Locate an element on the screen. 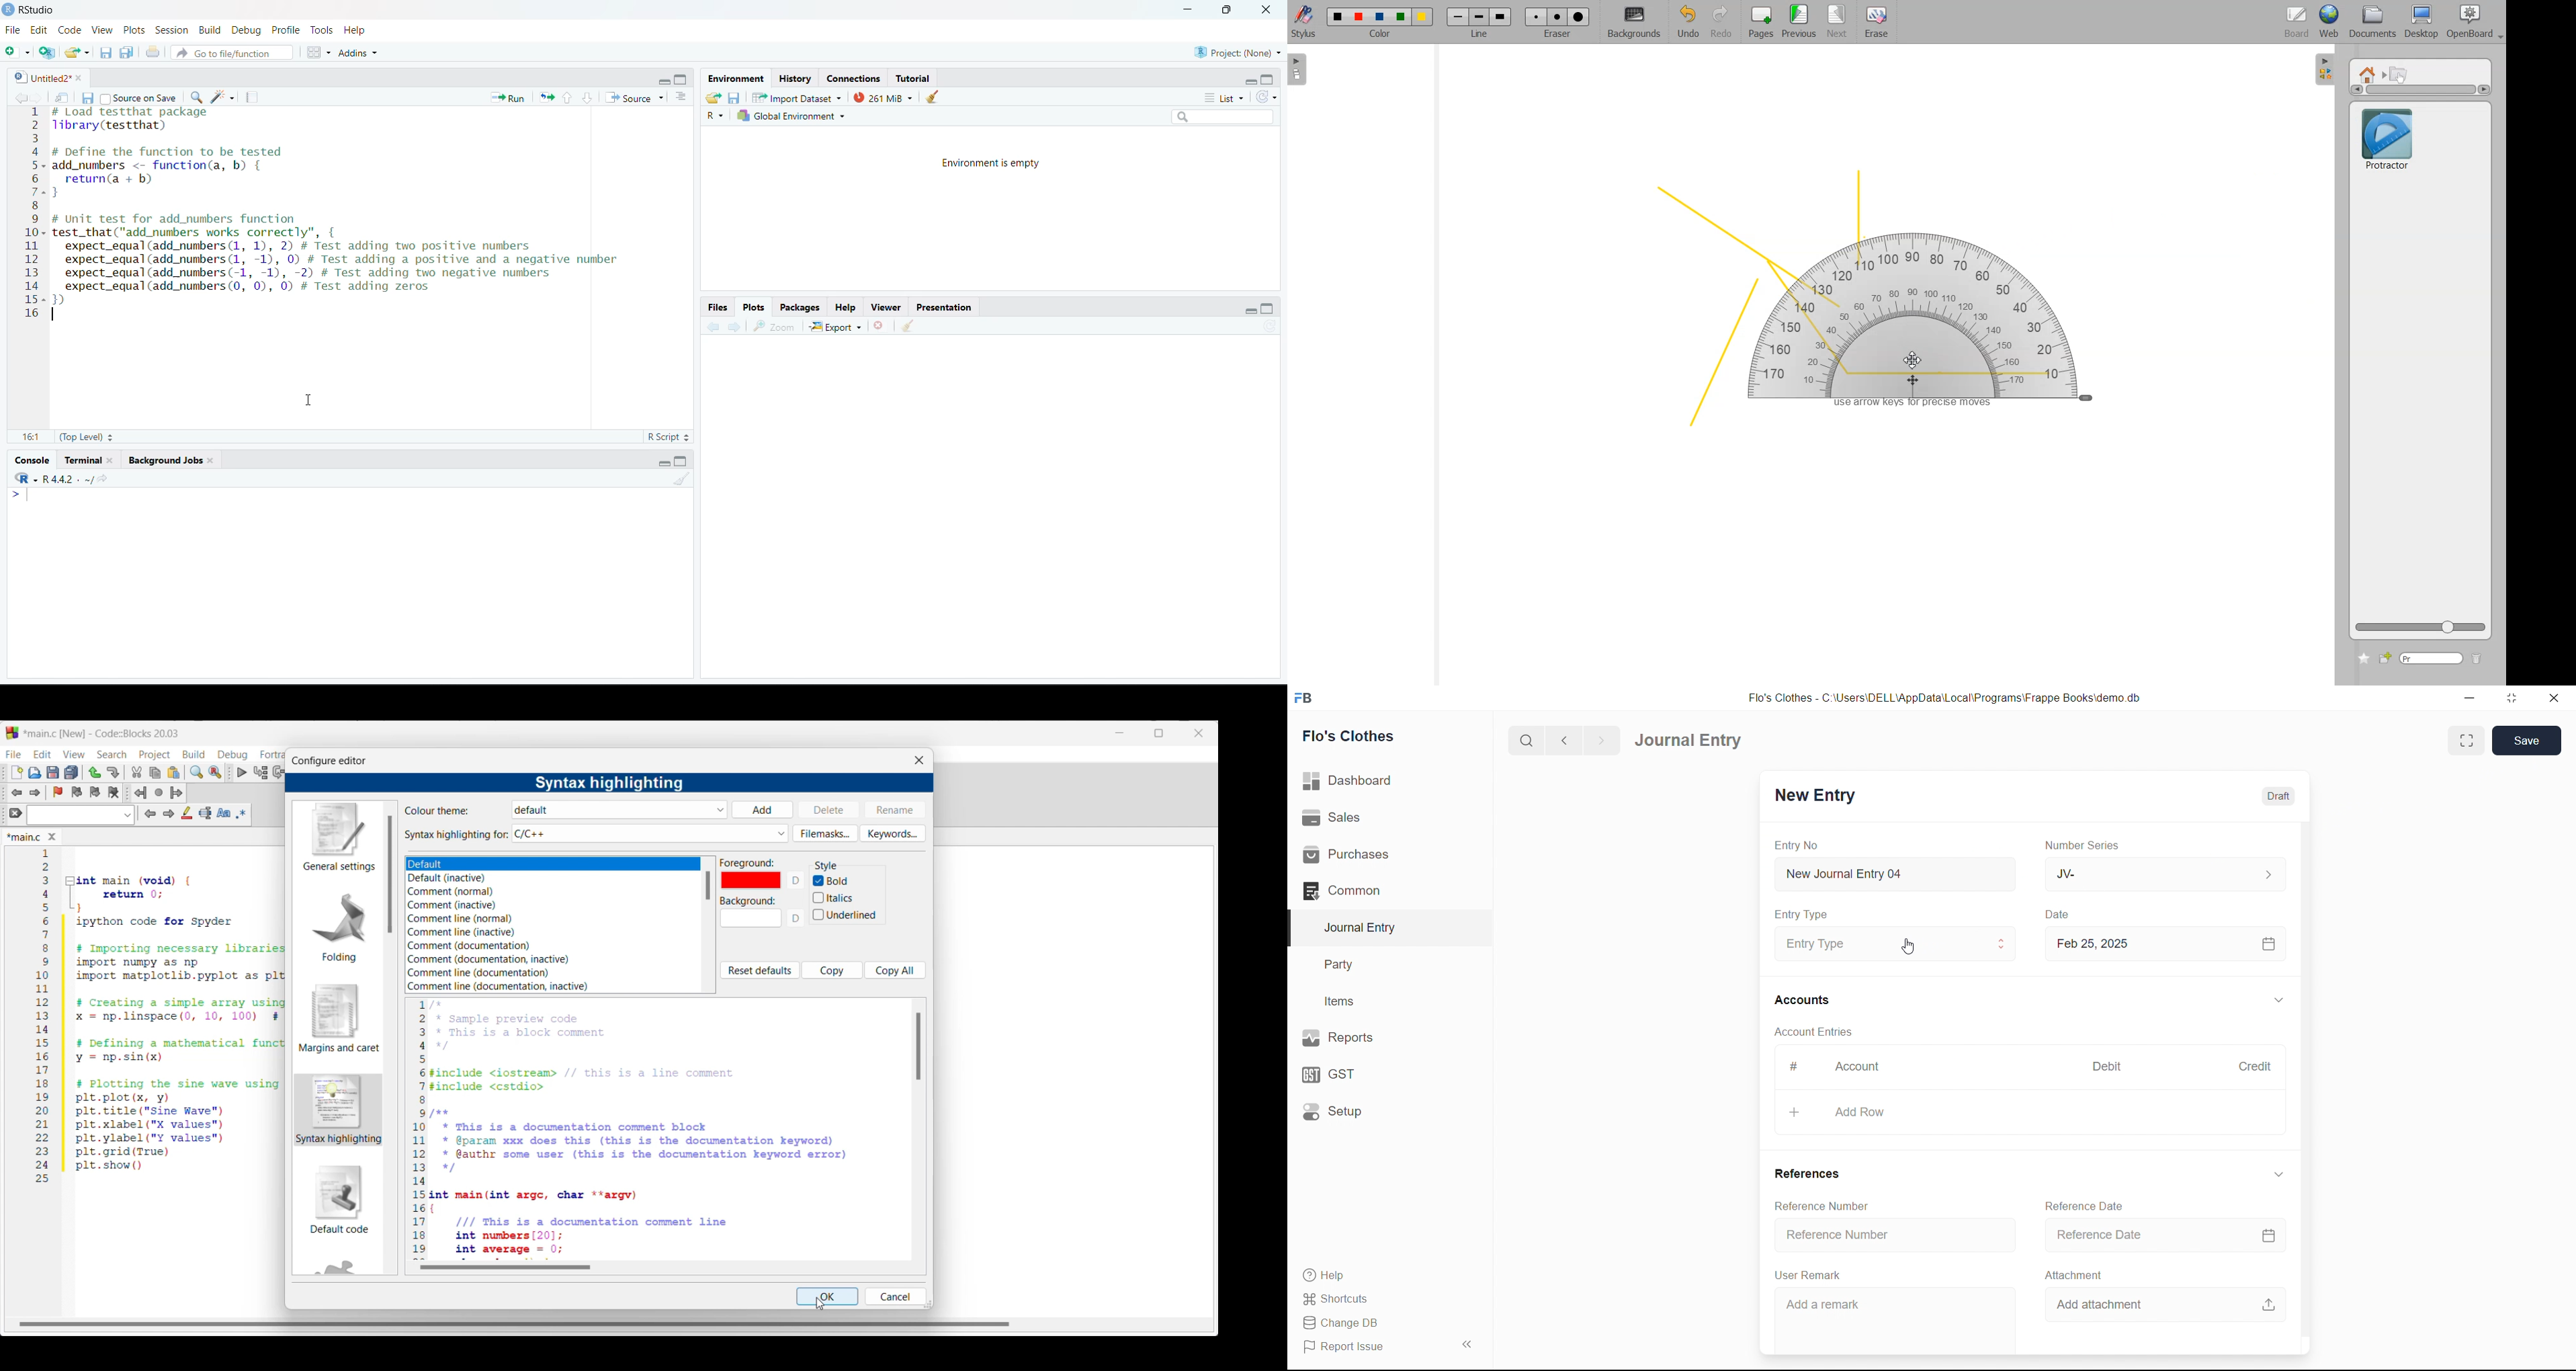 The height and width of the screenshot is (1372, 2576). Environment is located at coordinates (736, 78).